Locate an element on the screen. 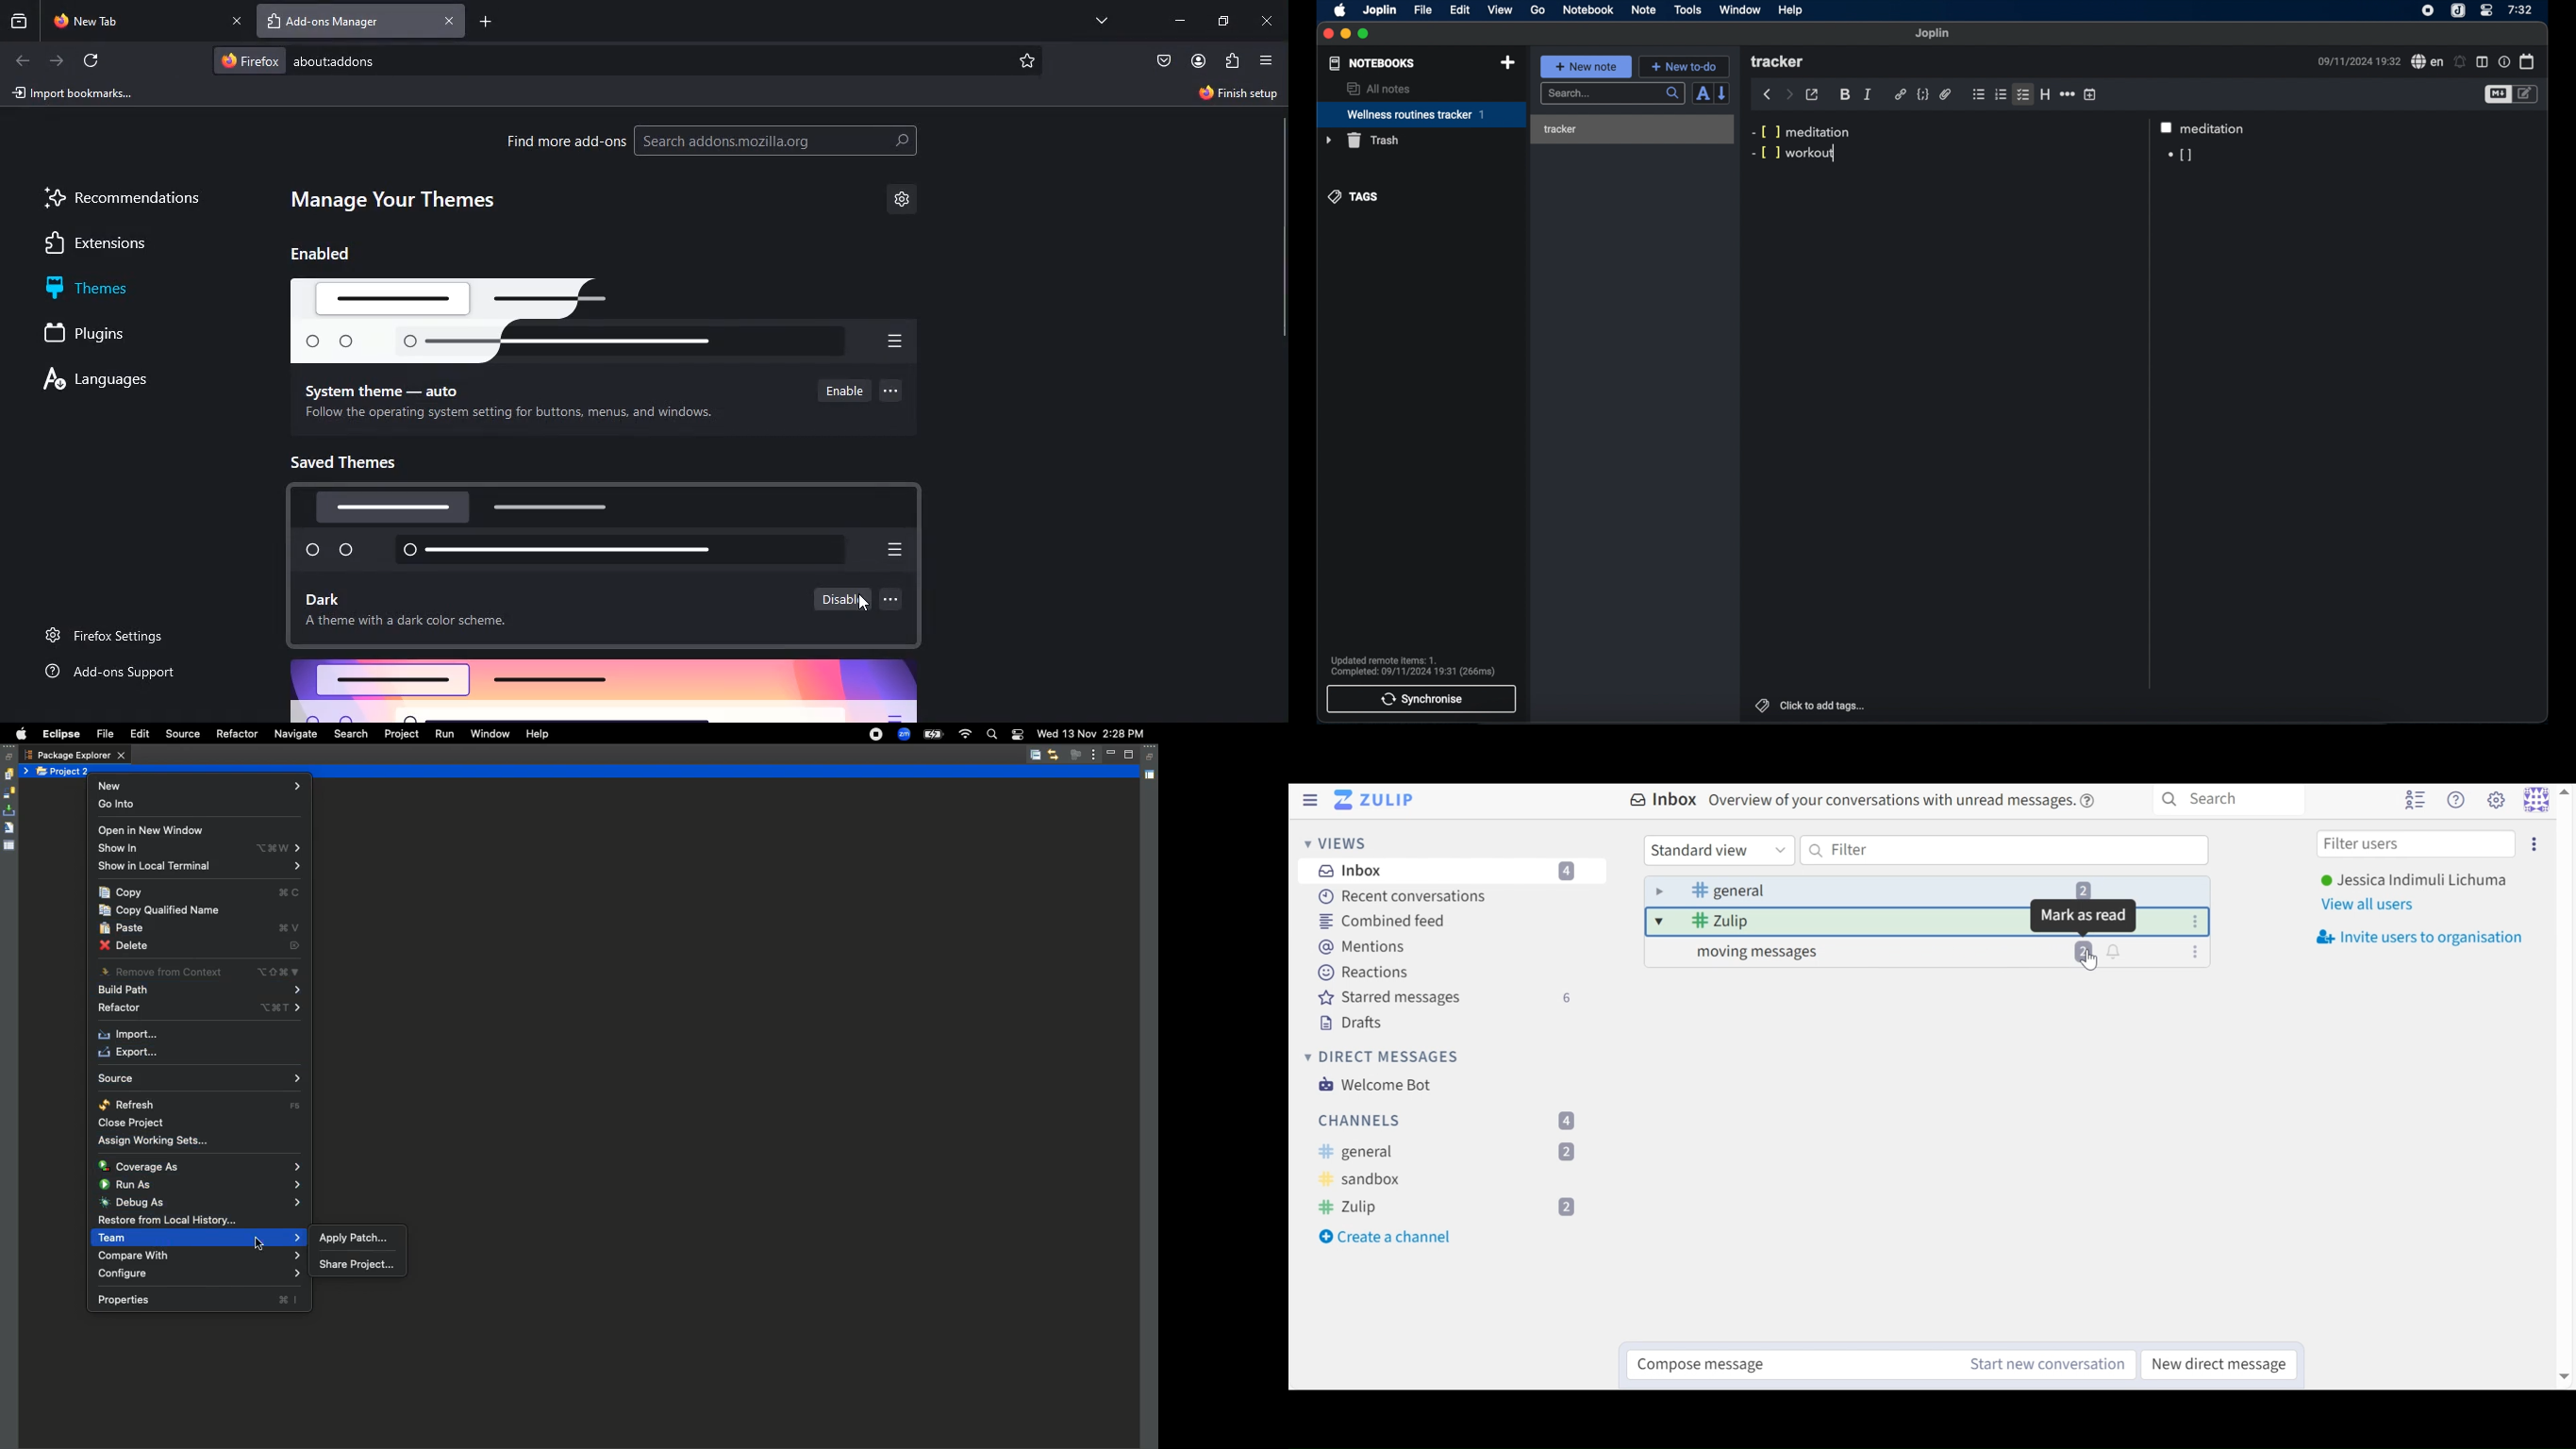 The width and height of the screenshot is (2576, 1456). numbered list is located at coordinates (2001, 95).